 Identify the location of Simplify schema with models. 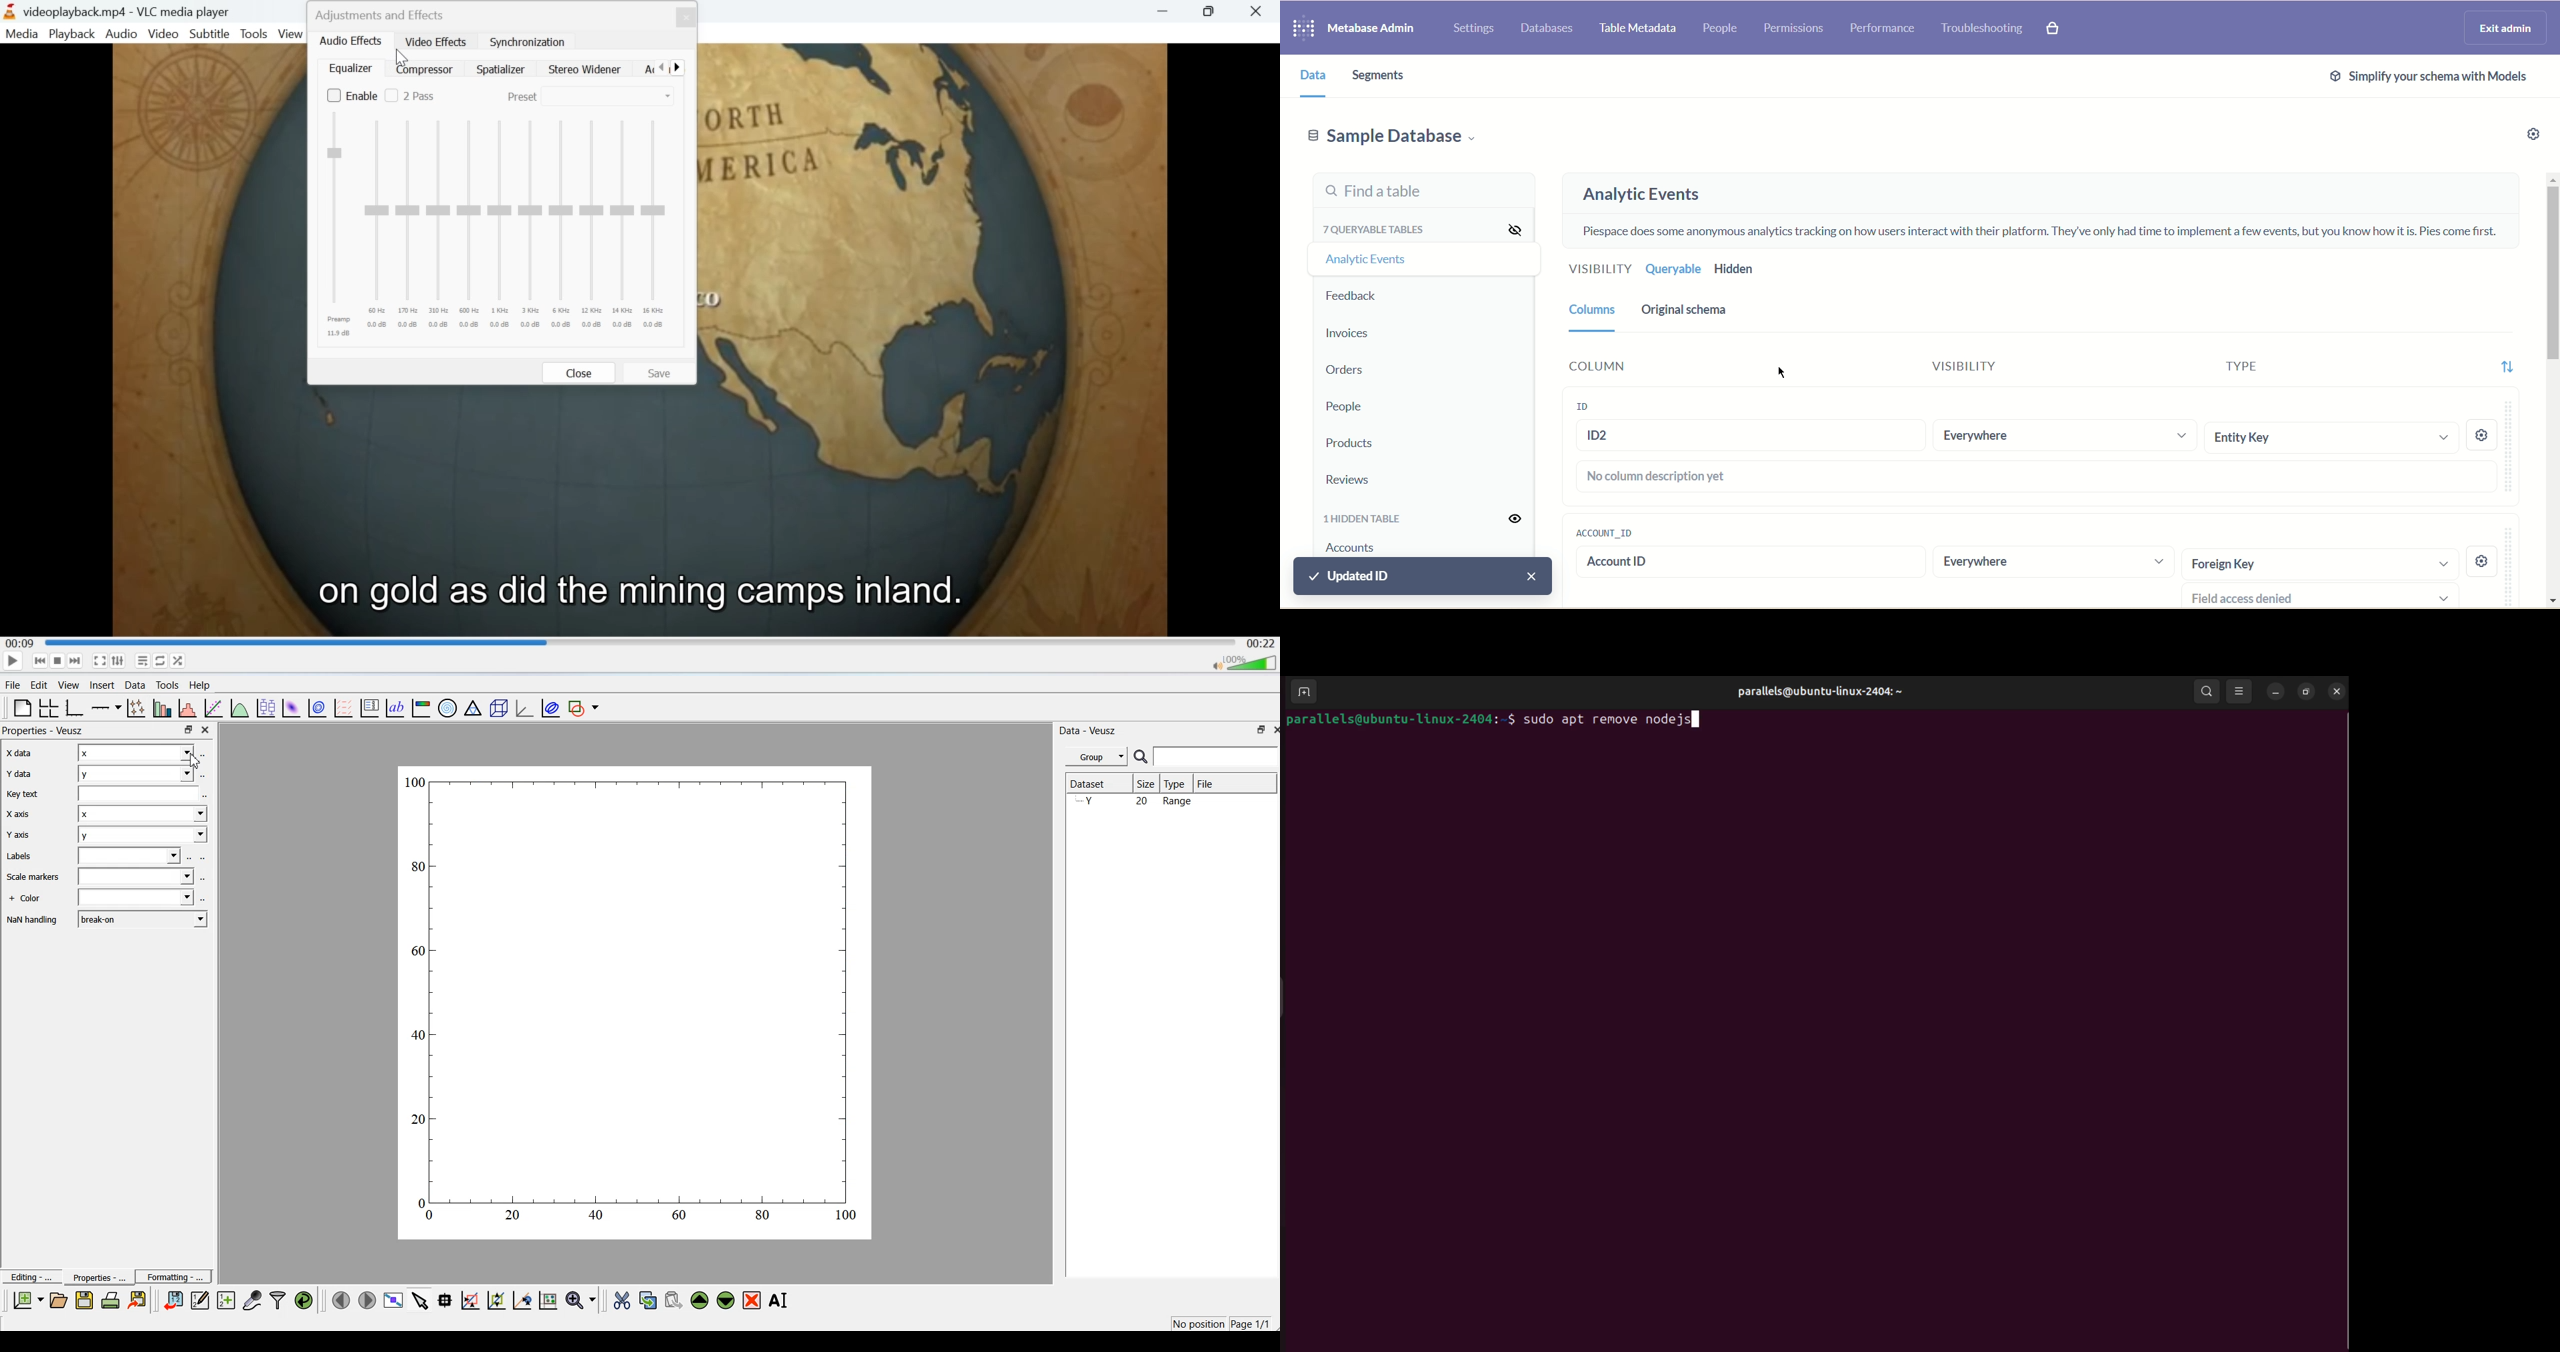
(2425, 79).